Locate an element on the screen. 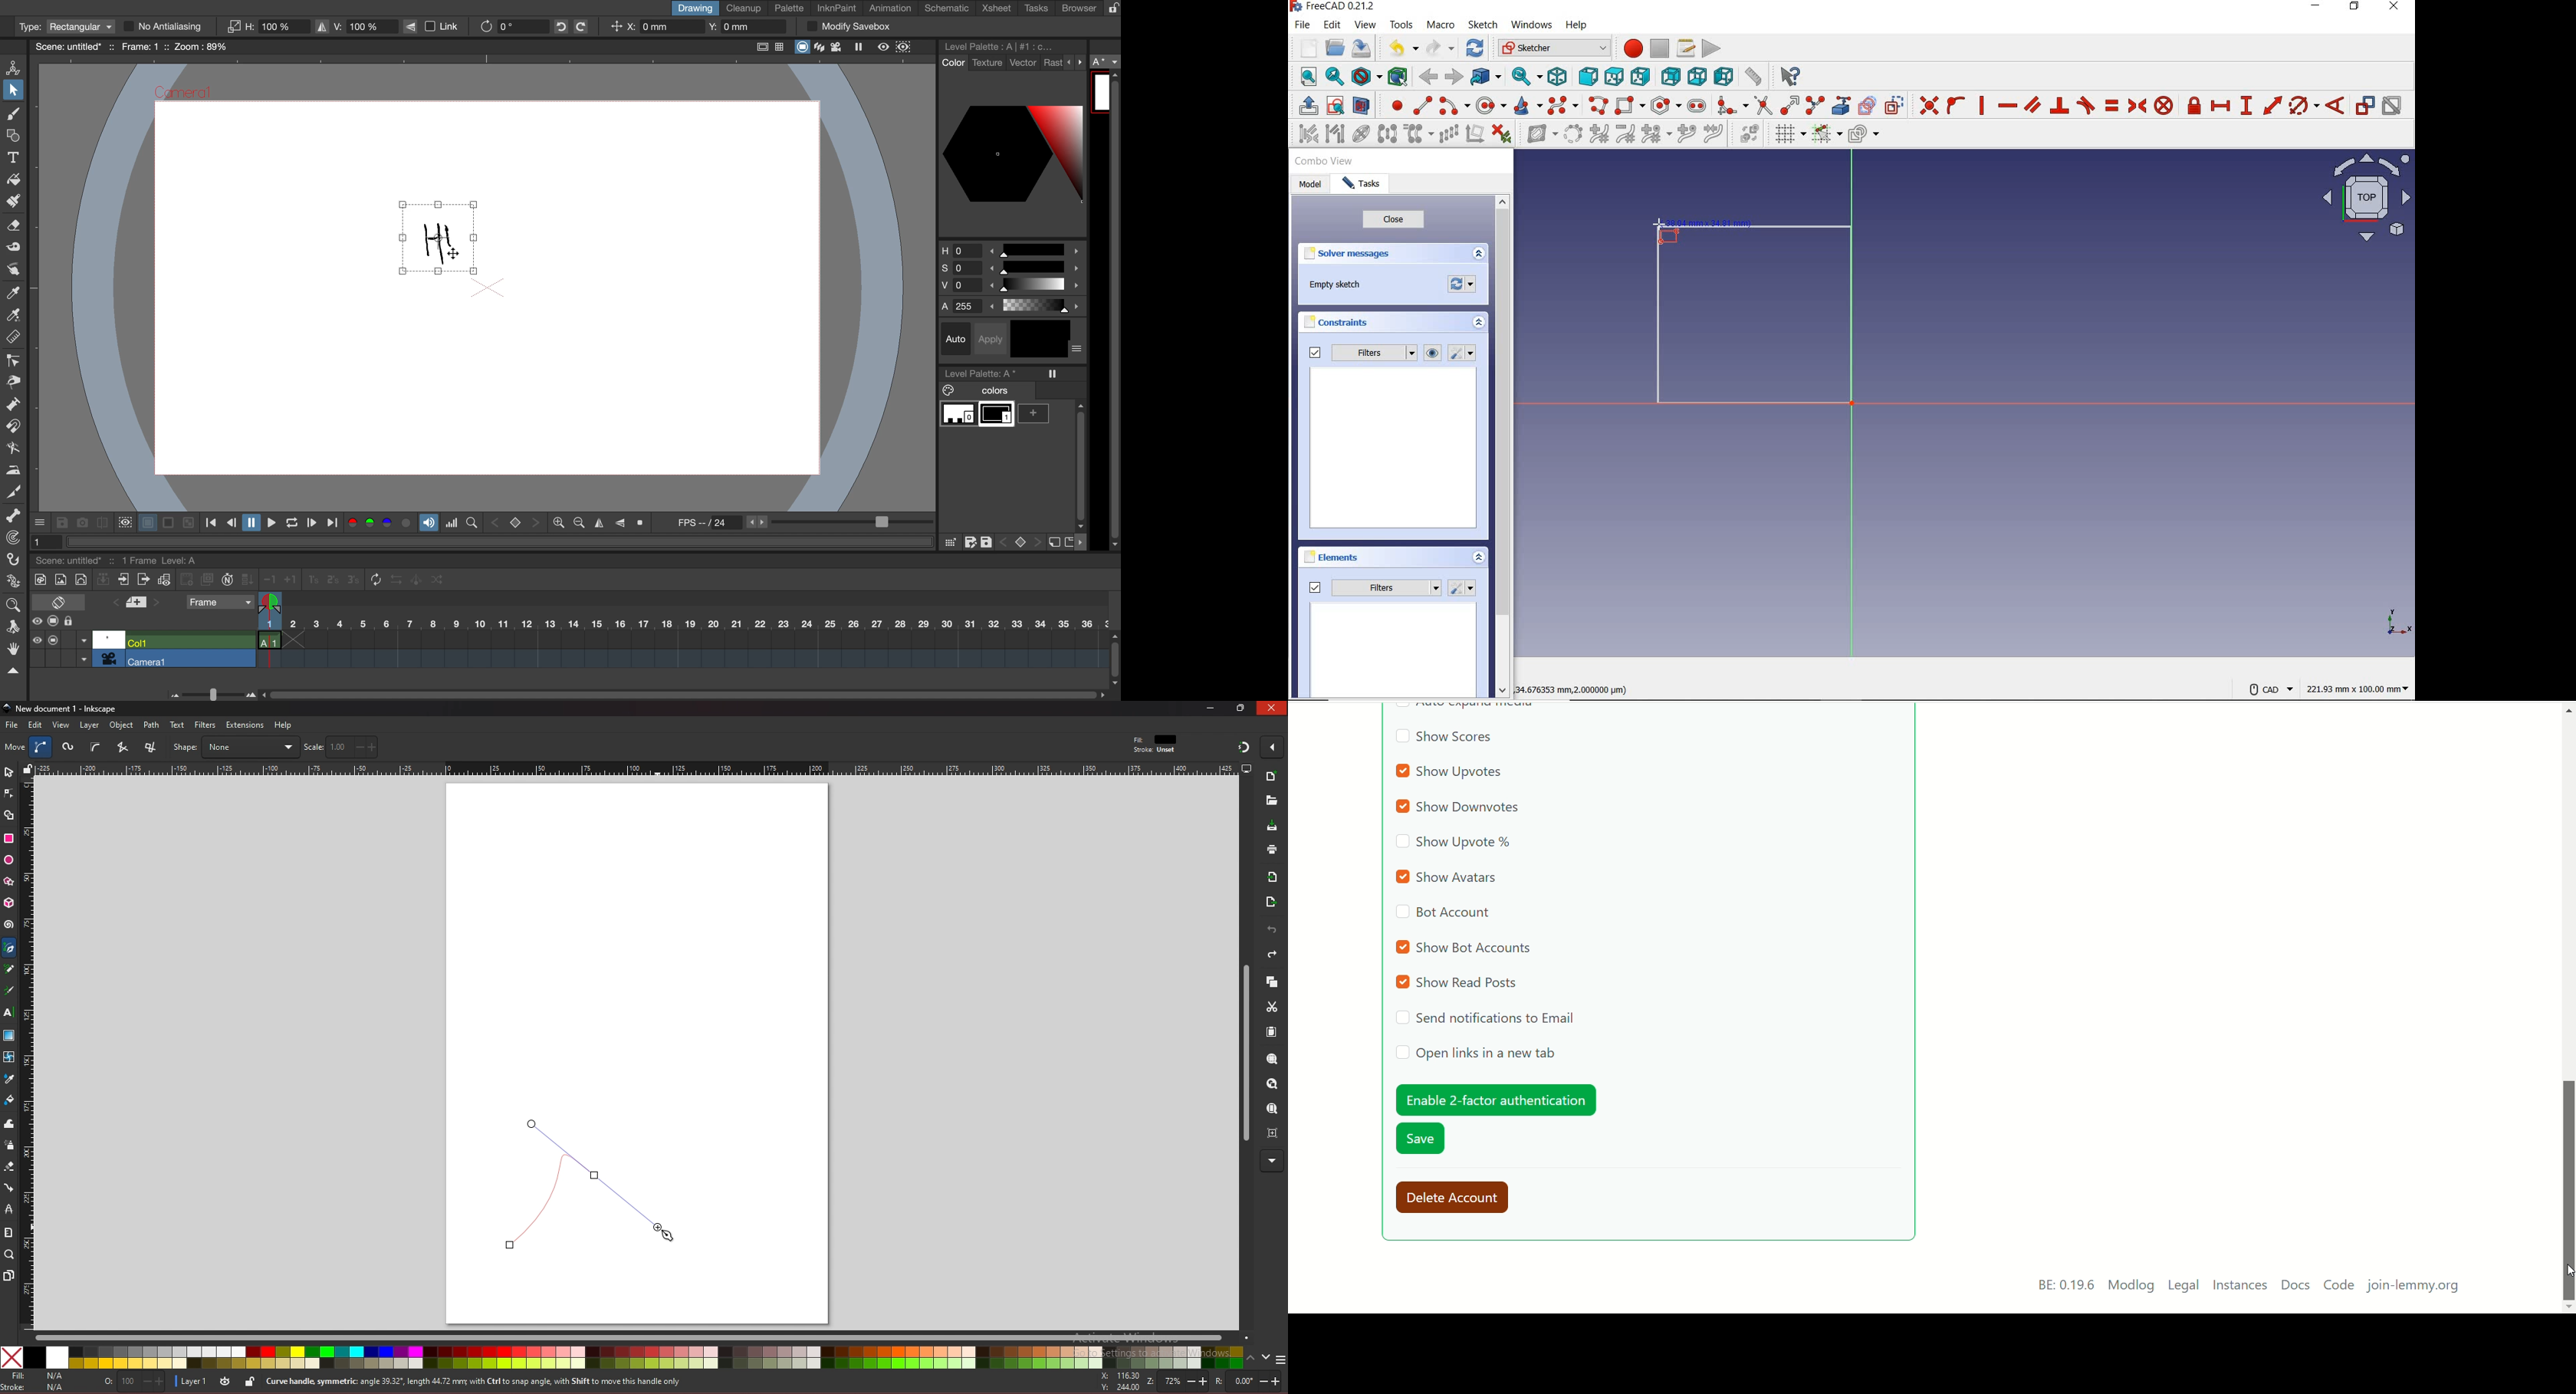 The height and width of the screenshot is (1400, 2576). path is located at coordinates (152, 725).